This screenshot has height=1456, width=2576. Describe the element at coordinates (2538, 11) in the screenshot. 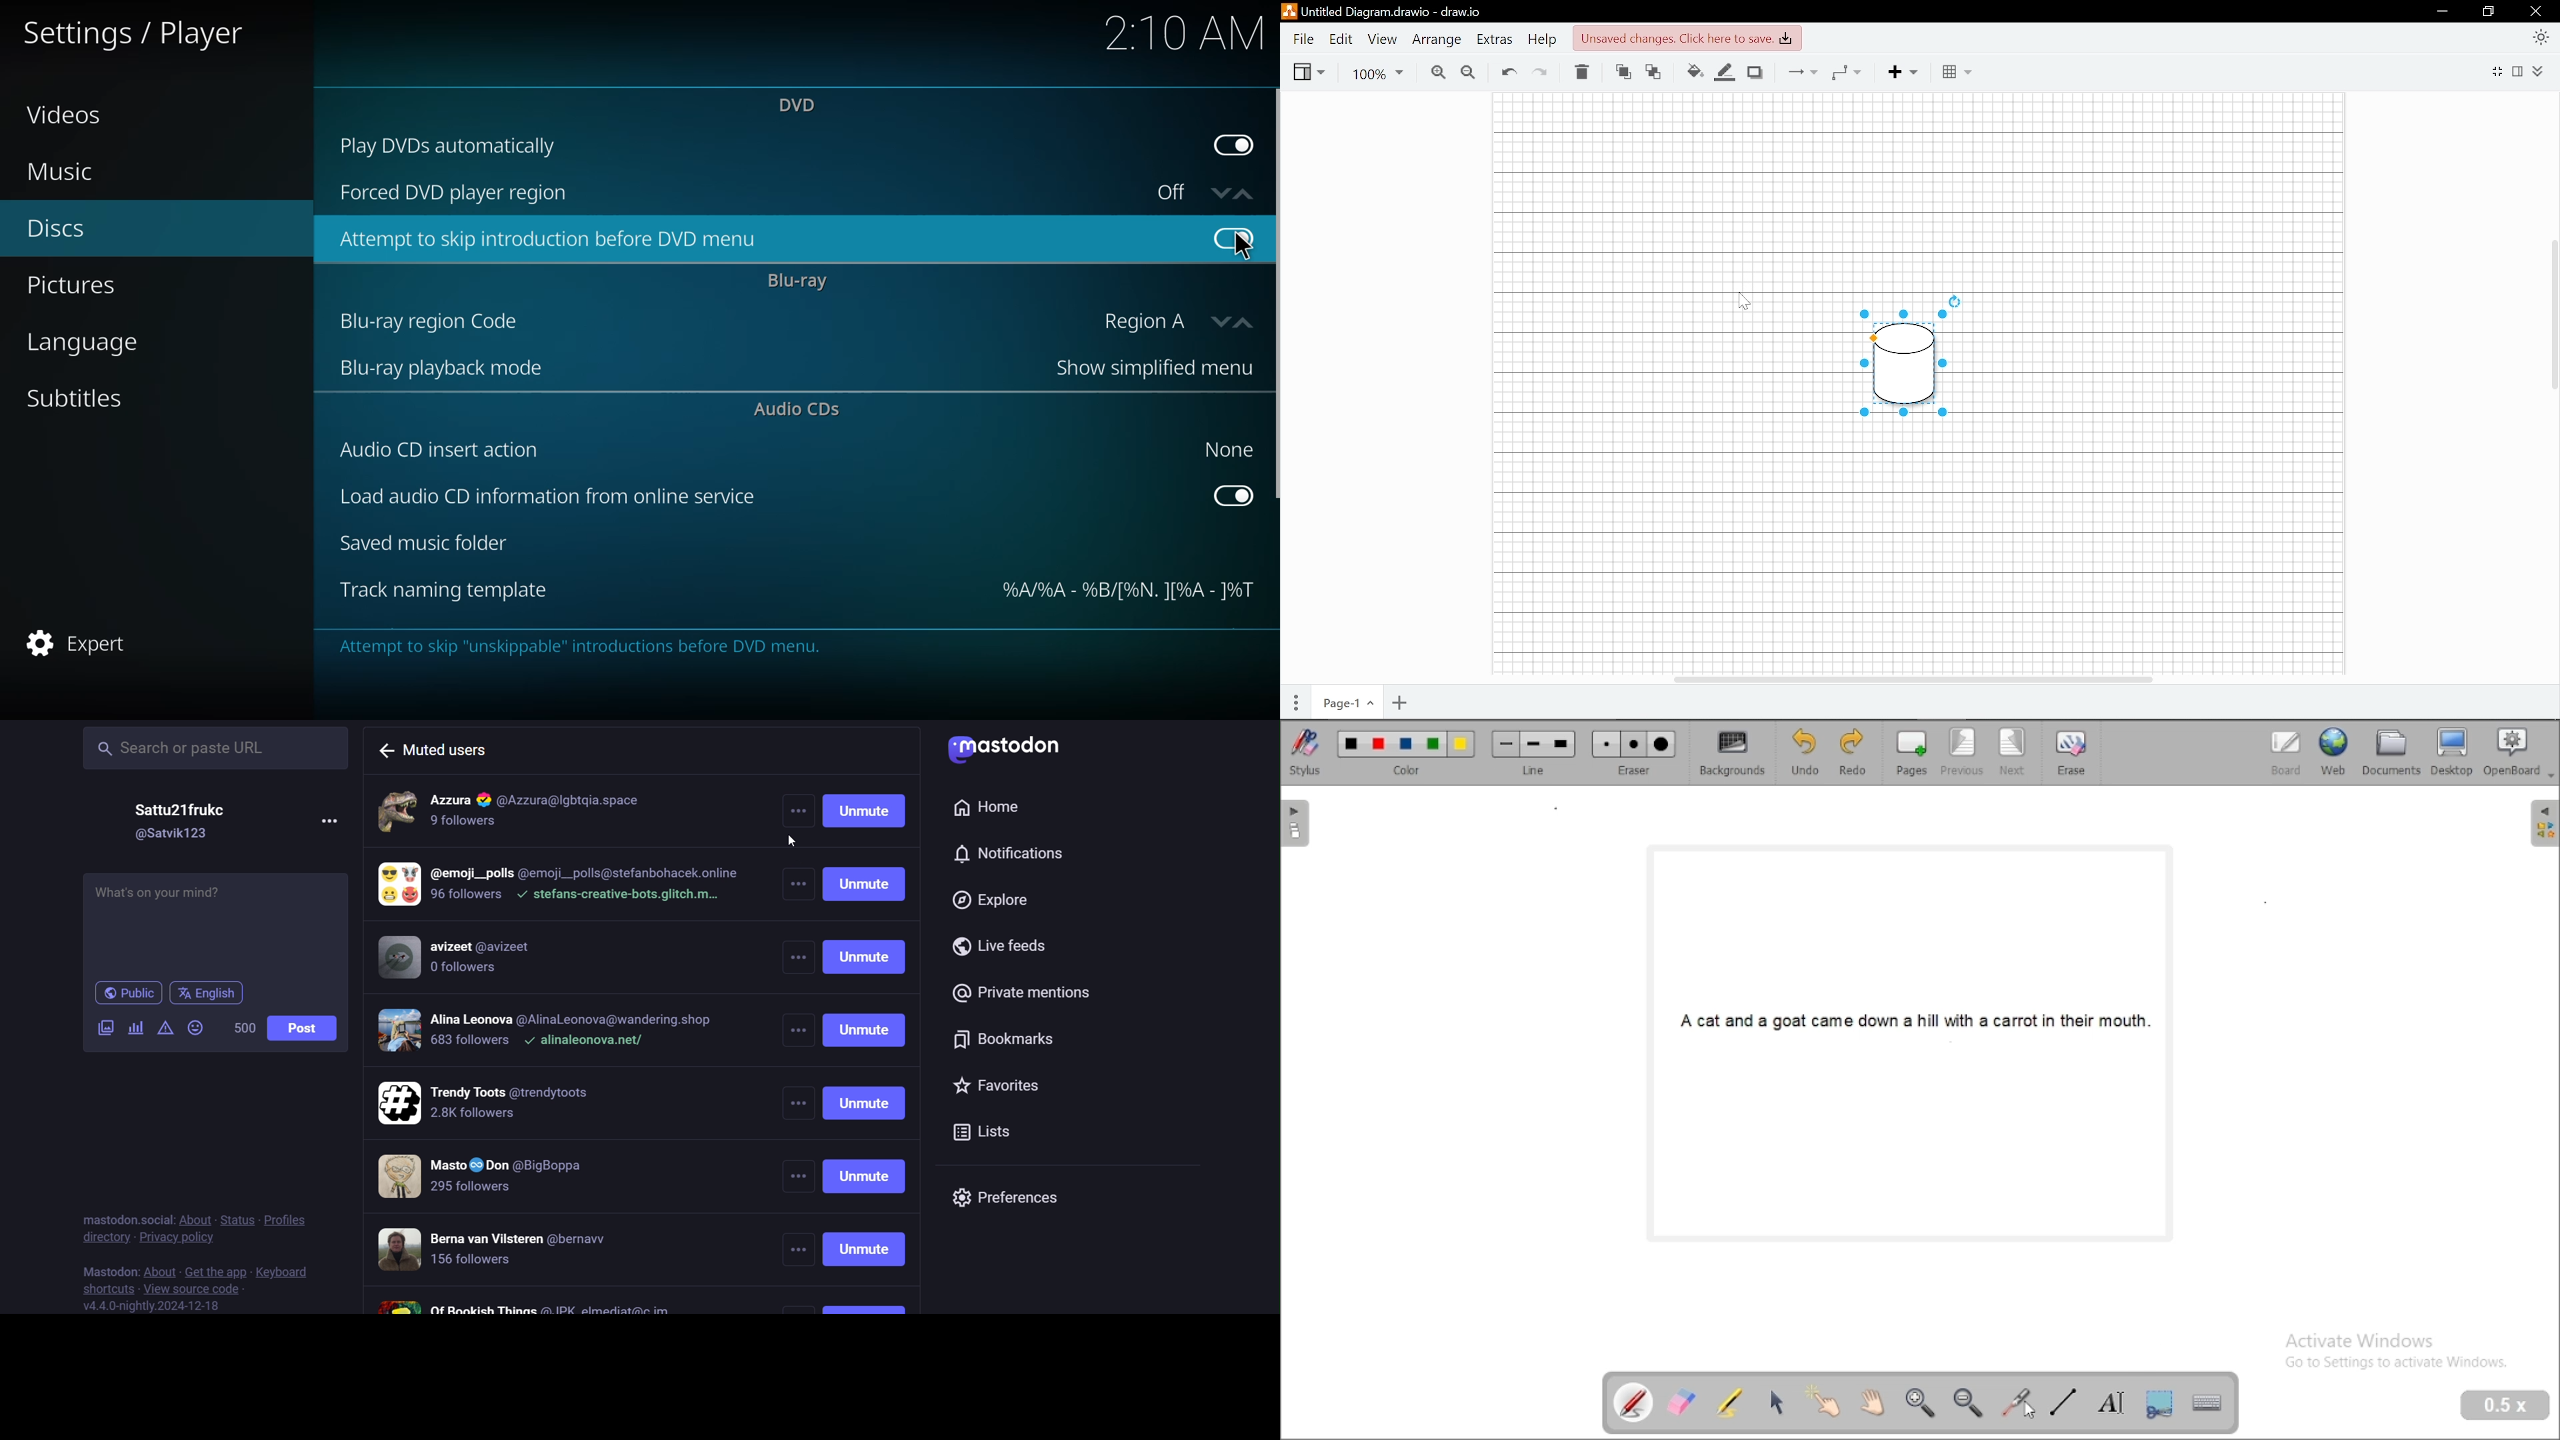

I see `Close` at that location.